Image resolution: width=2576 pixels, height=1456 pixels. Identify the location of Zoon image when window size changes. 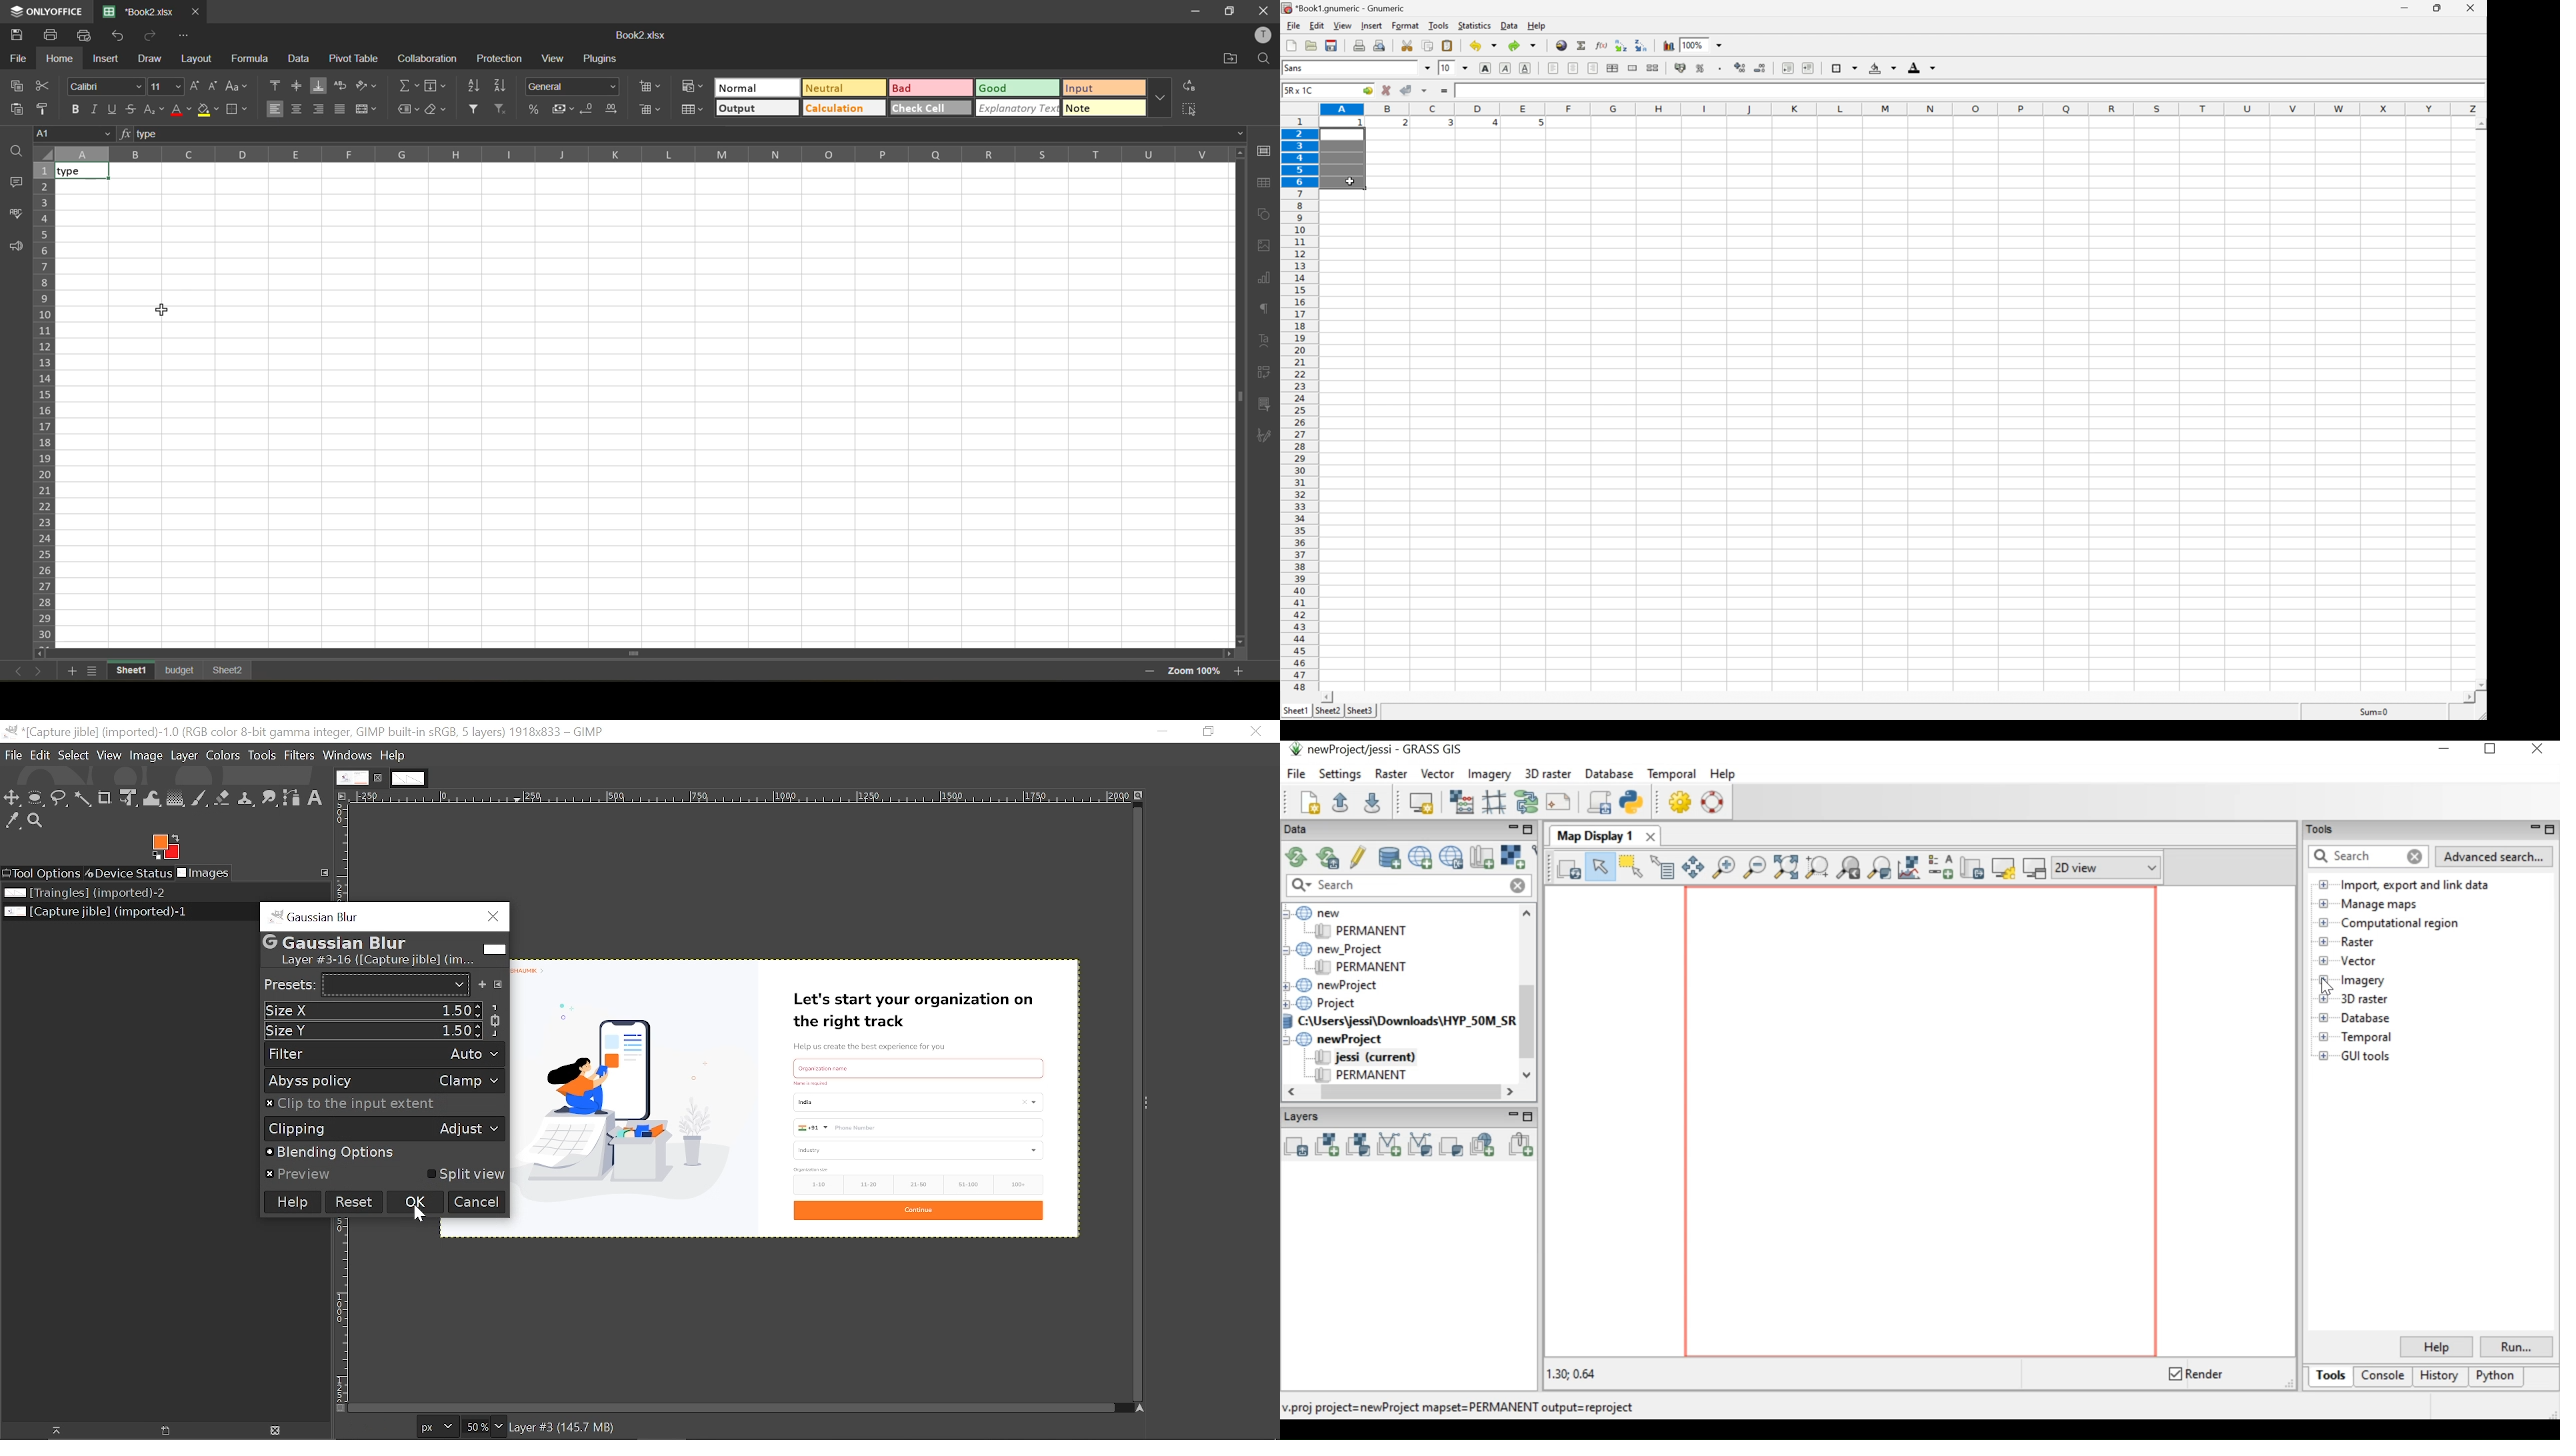
(1139, 795).